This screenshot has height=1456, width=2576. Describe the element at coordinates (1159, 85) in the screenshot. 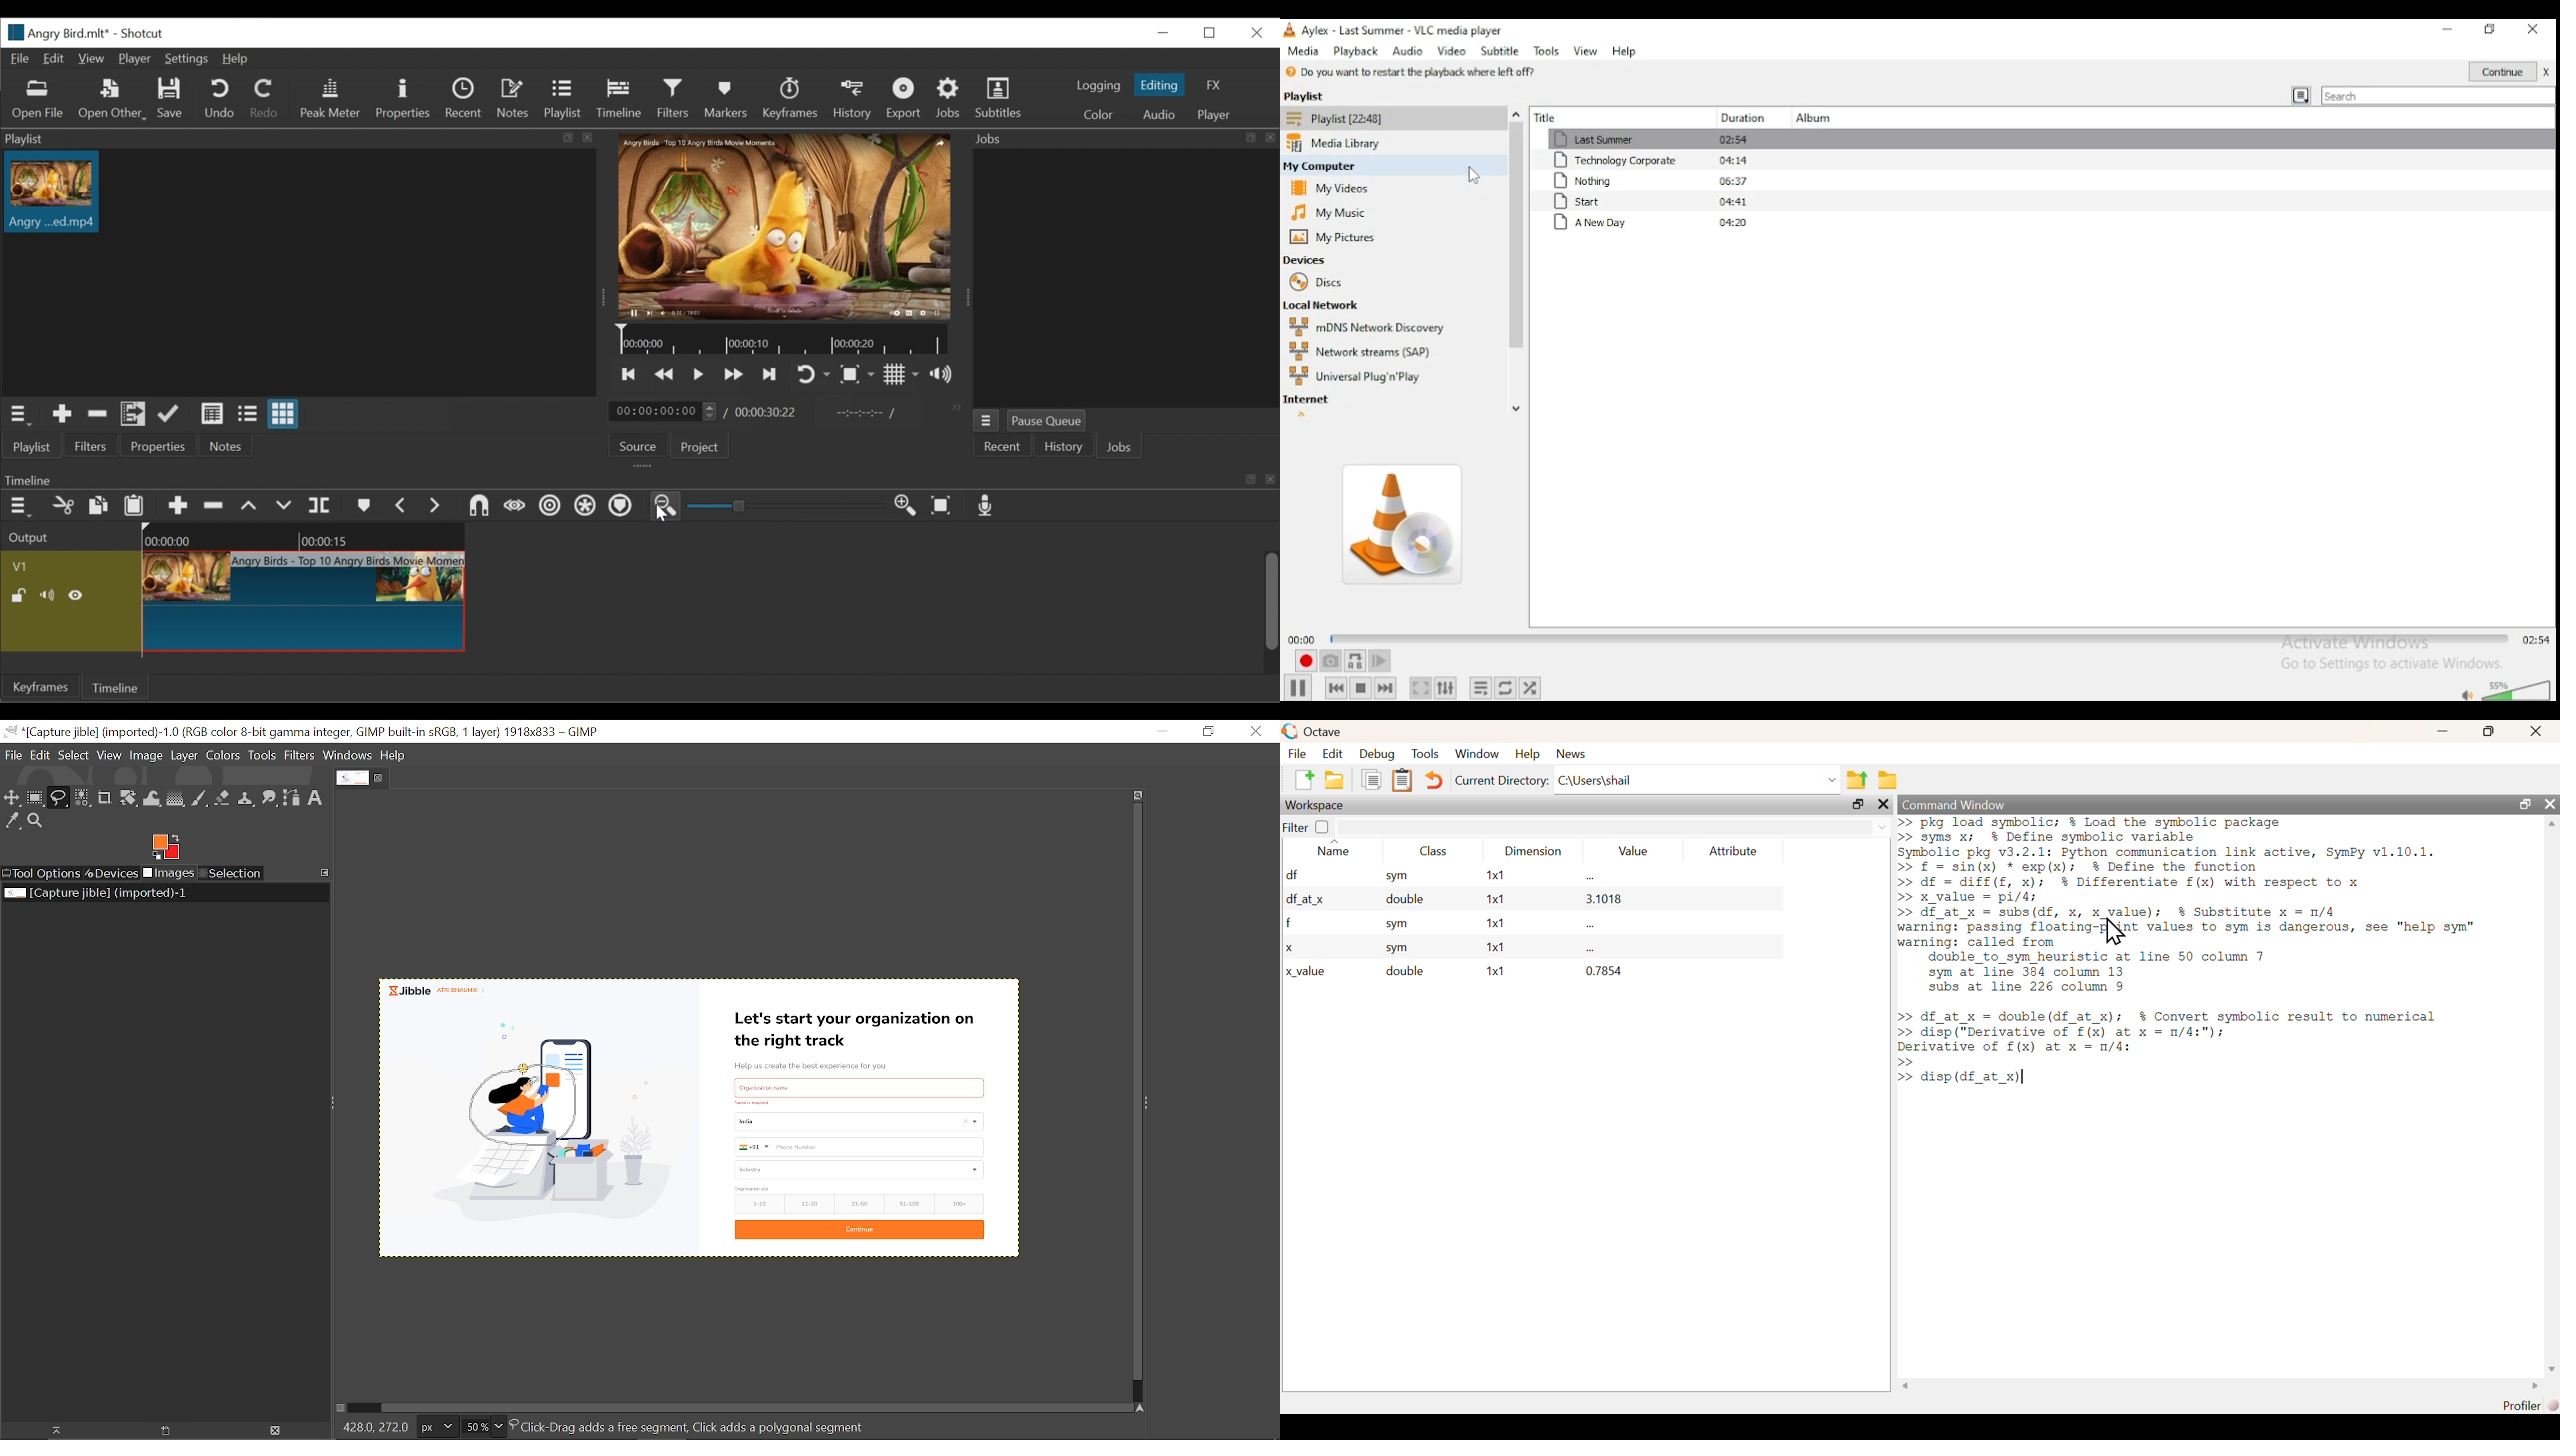

I see `Editing` at that location.